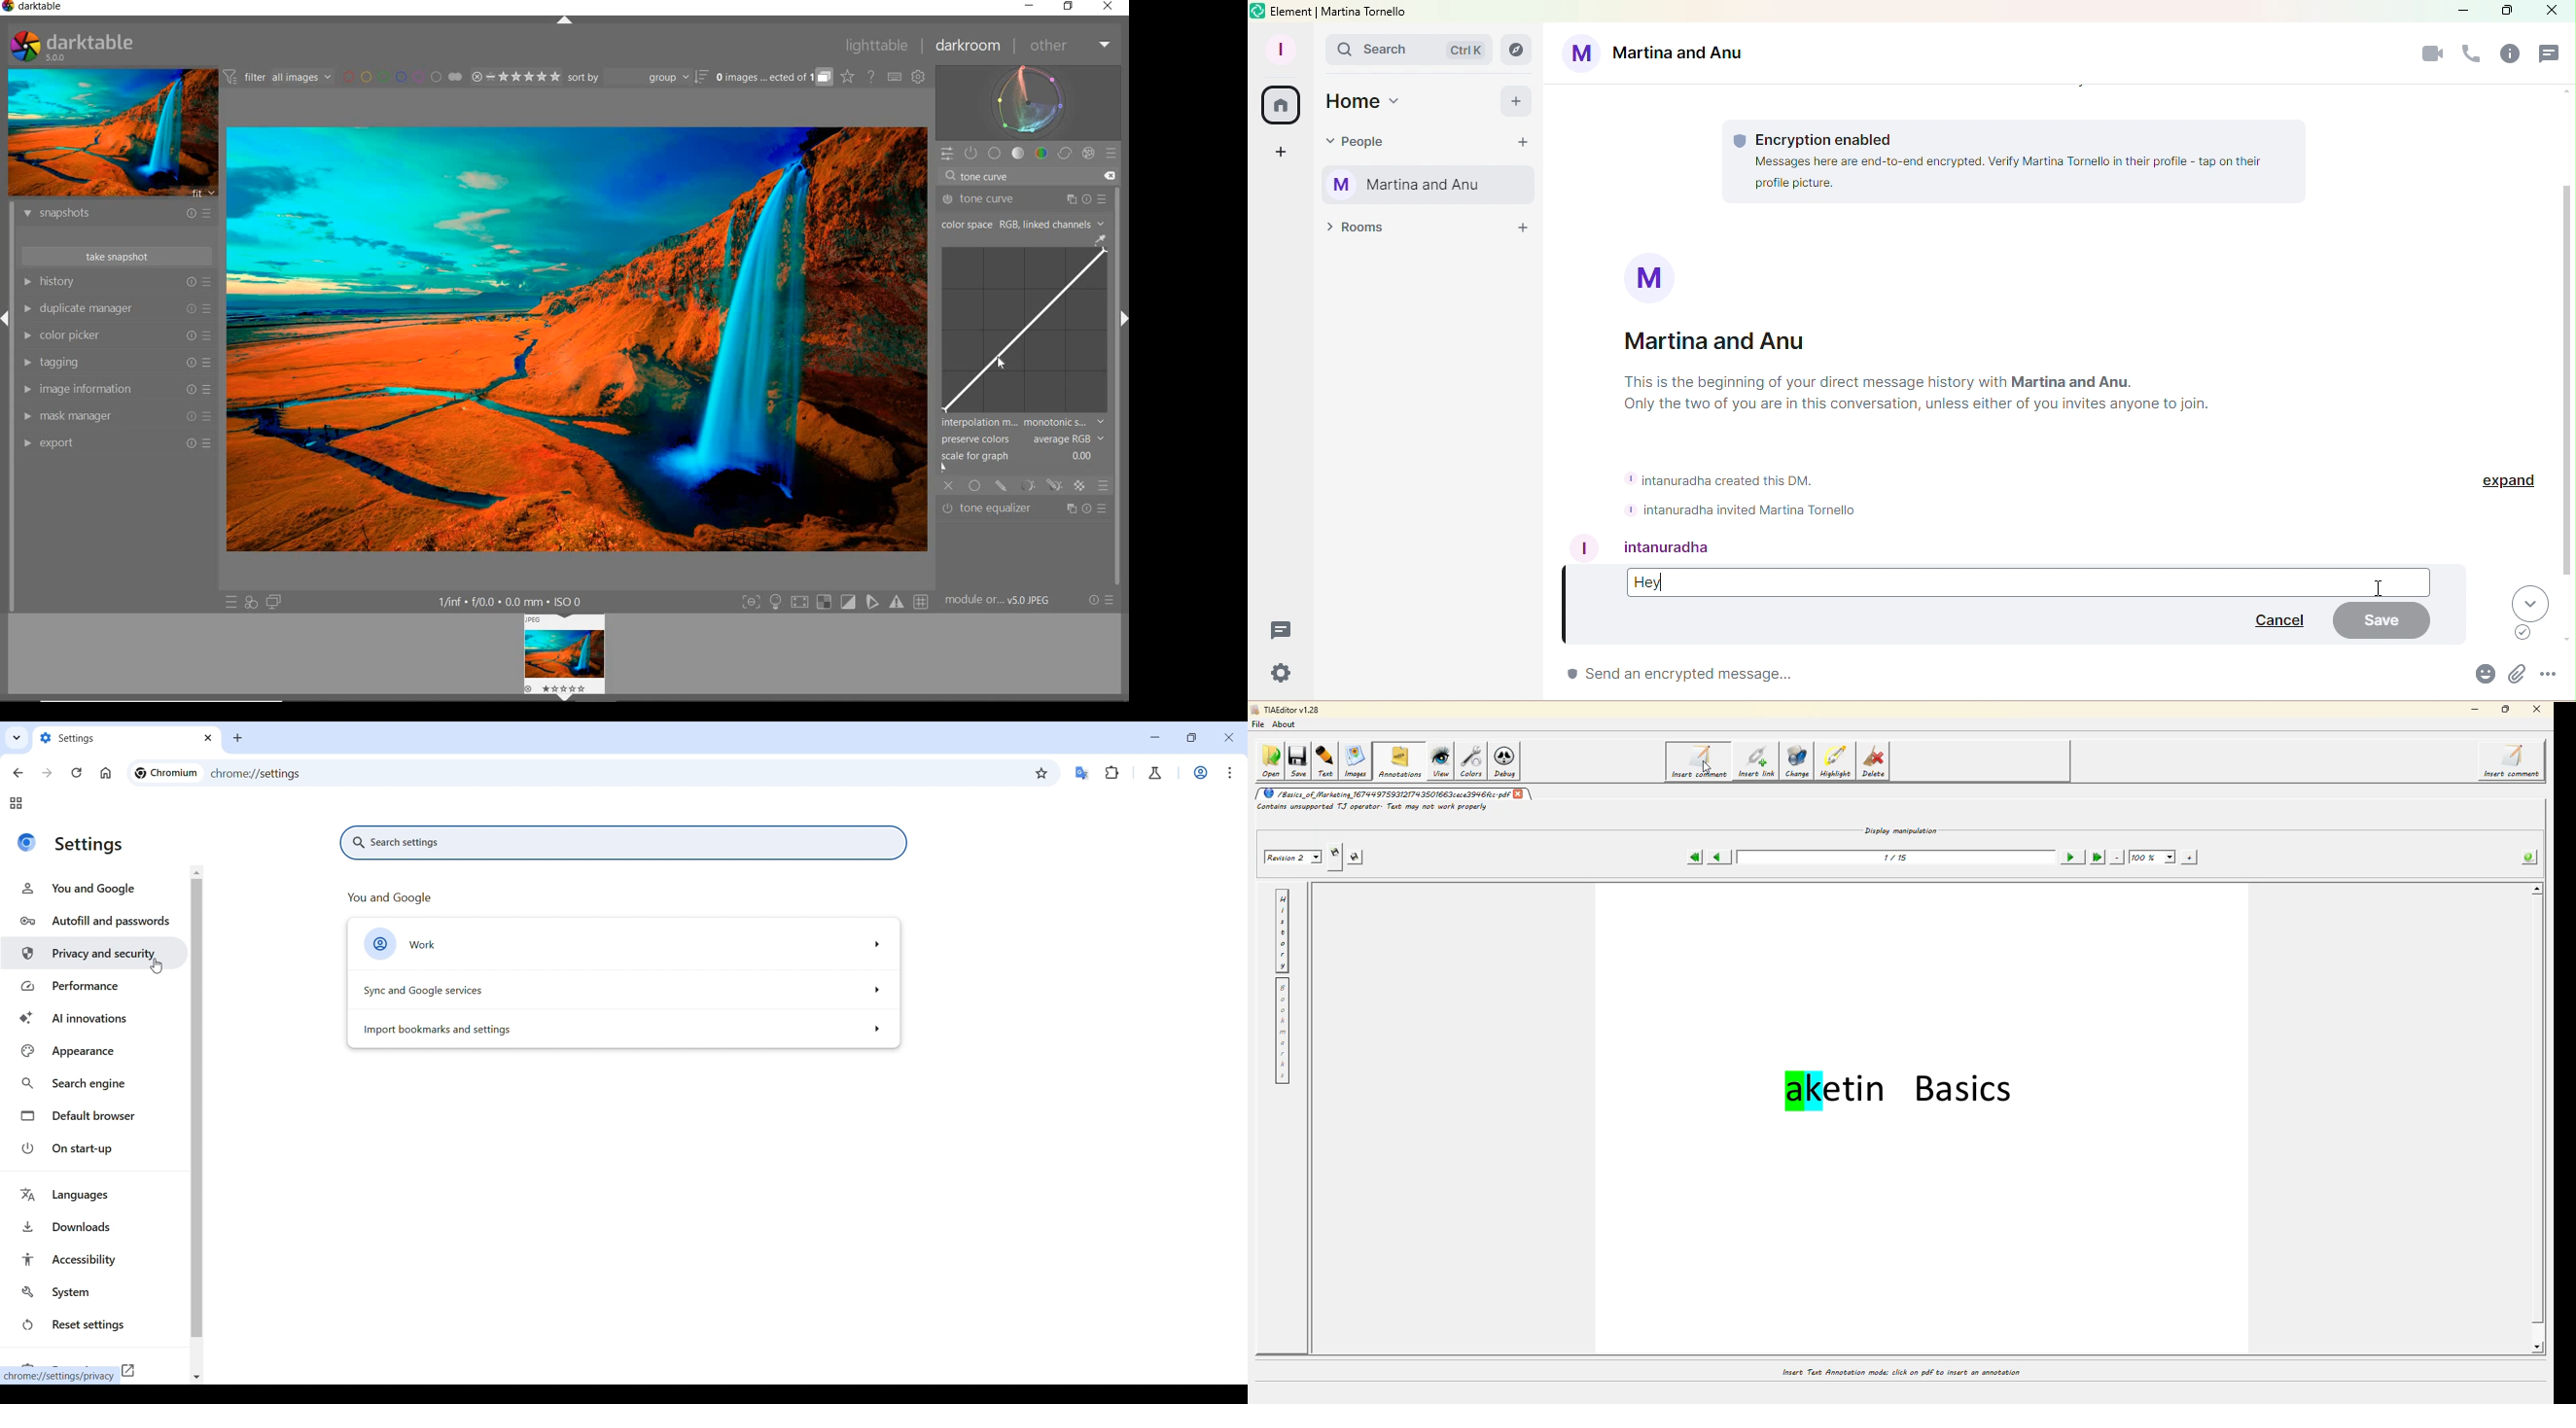 The image size is (2576, 1428). I want to click on DISPLAYED GUI INFO, so click(514, 601).